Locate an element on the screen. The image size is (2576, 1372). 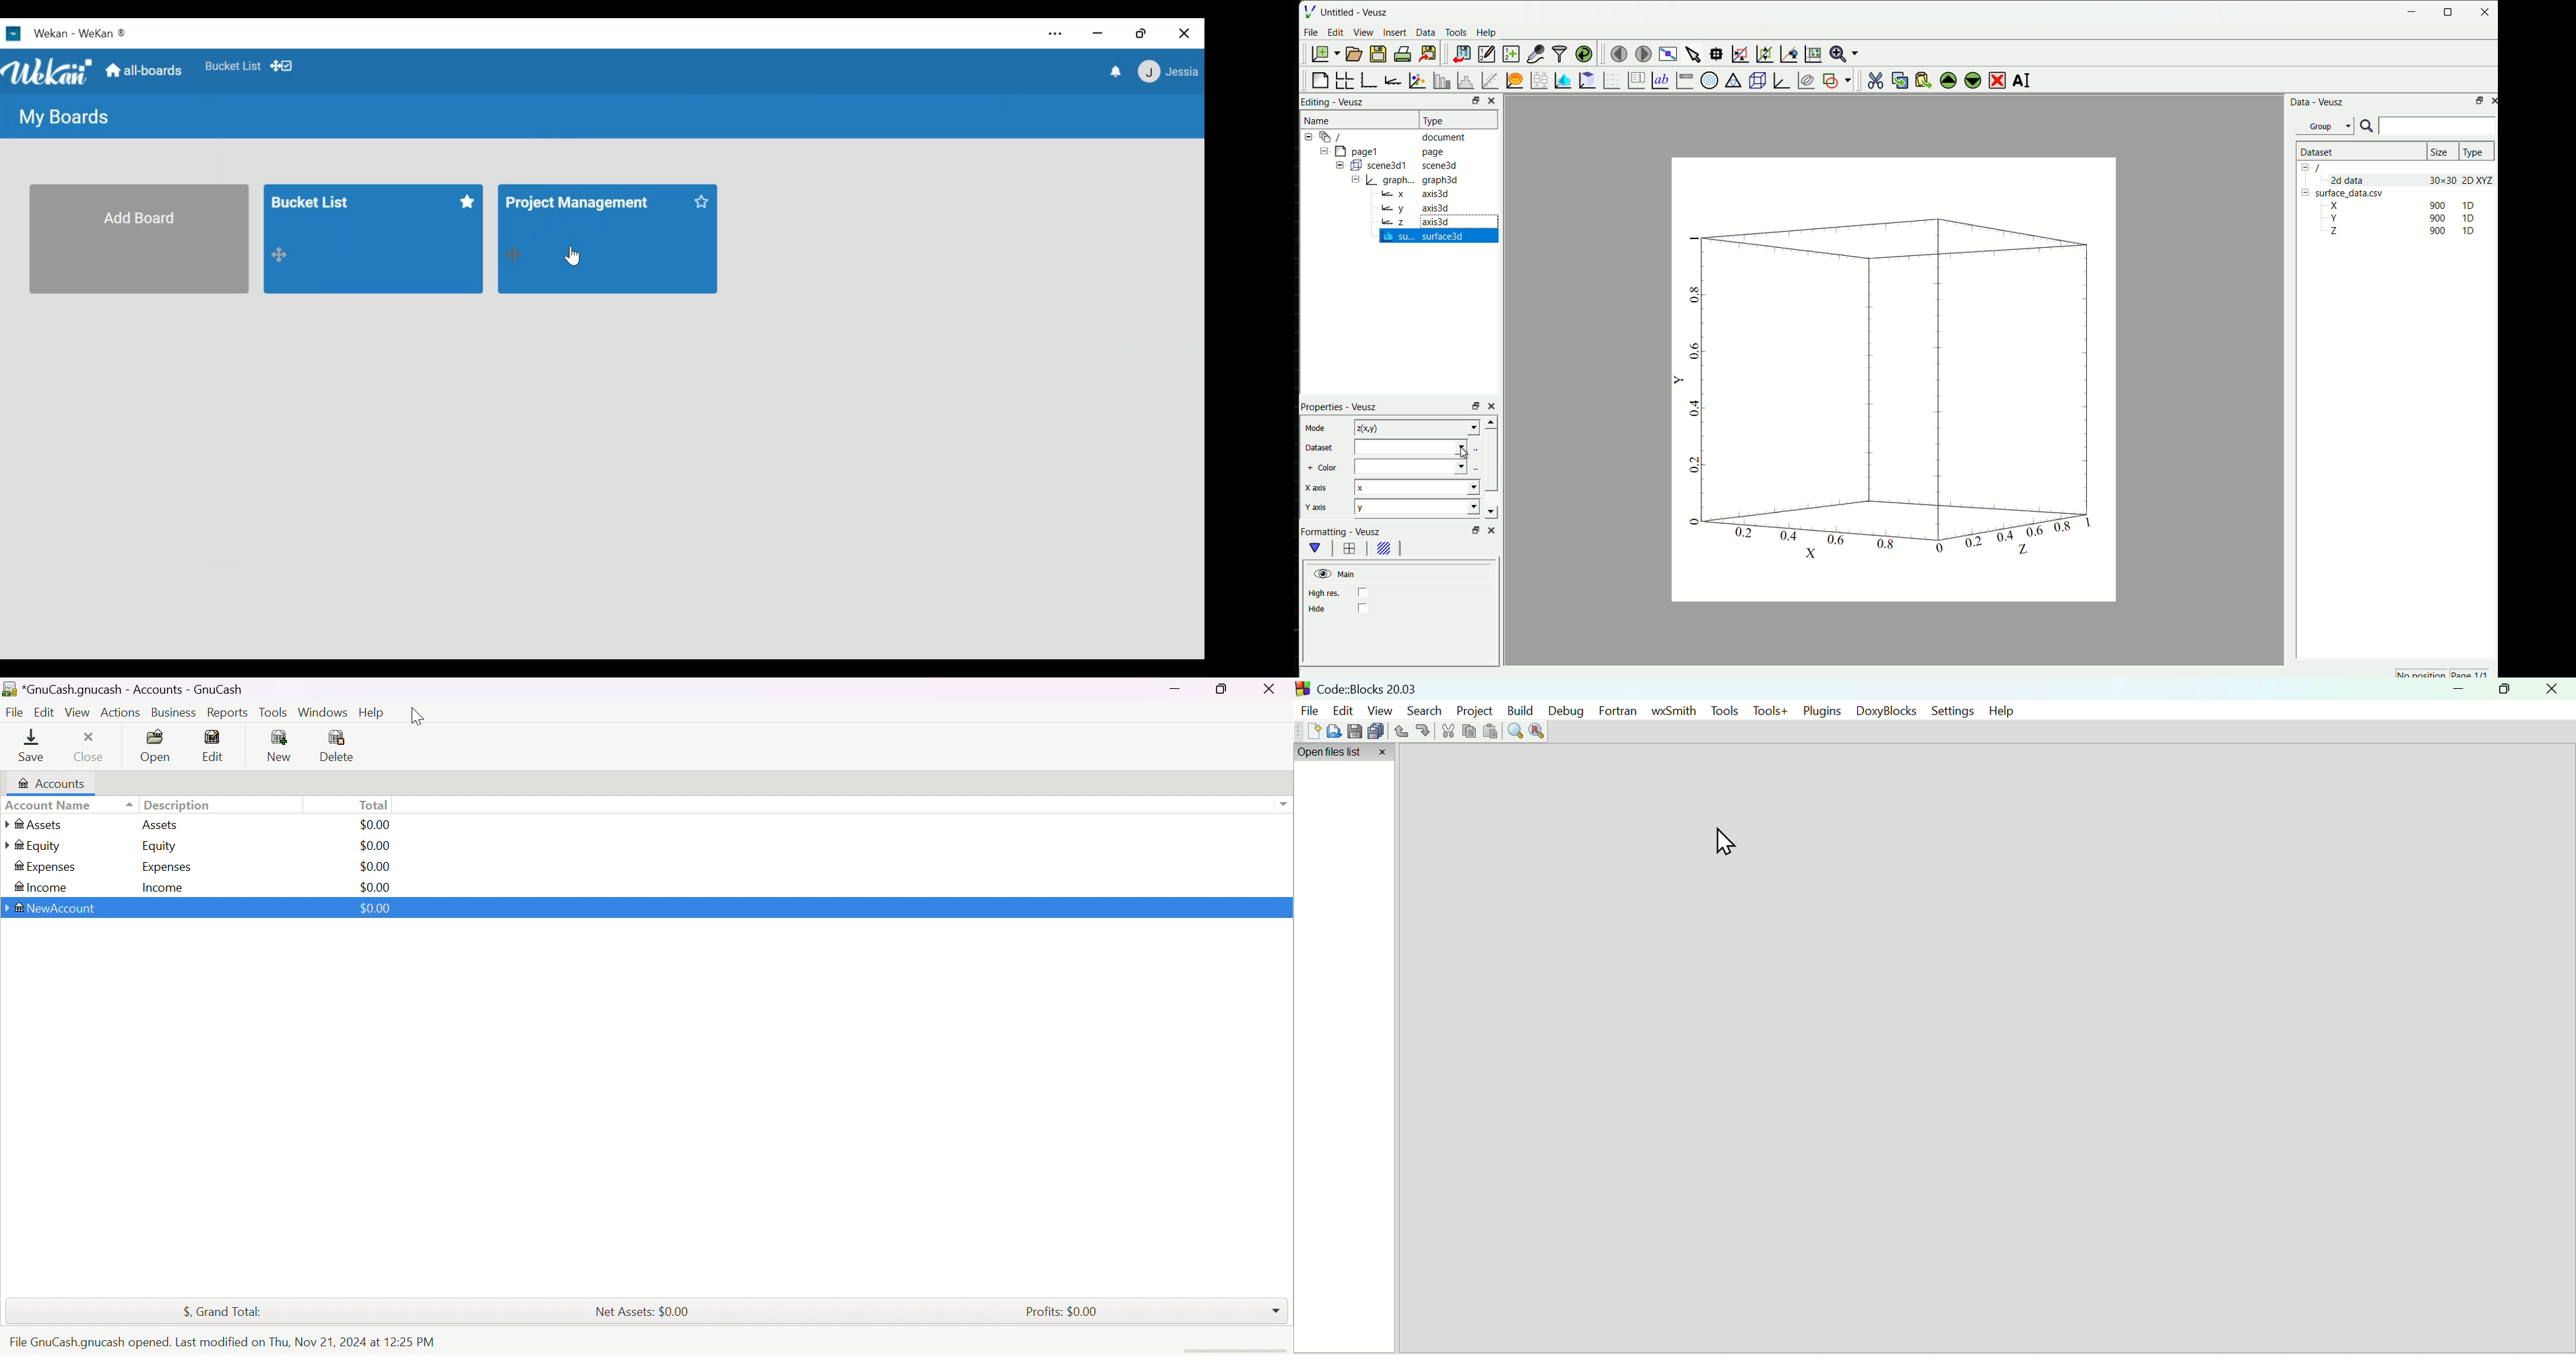
help is located at coordinates (2000, 710).